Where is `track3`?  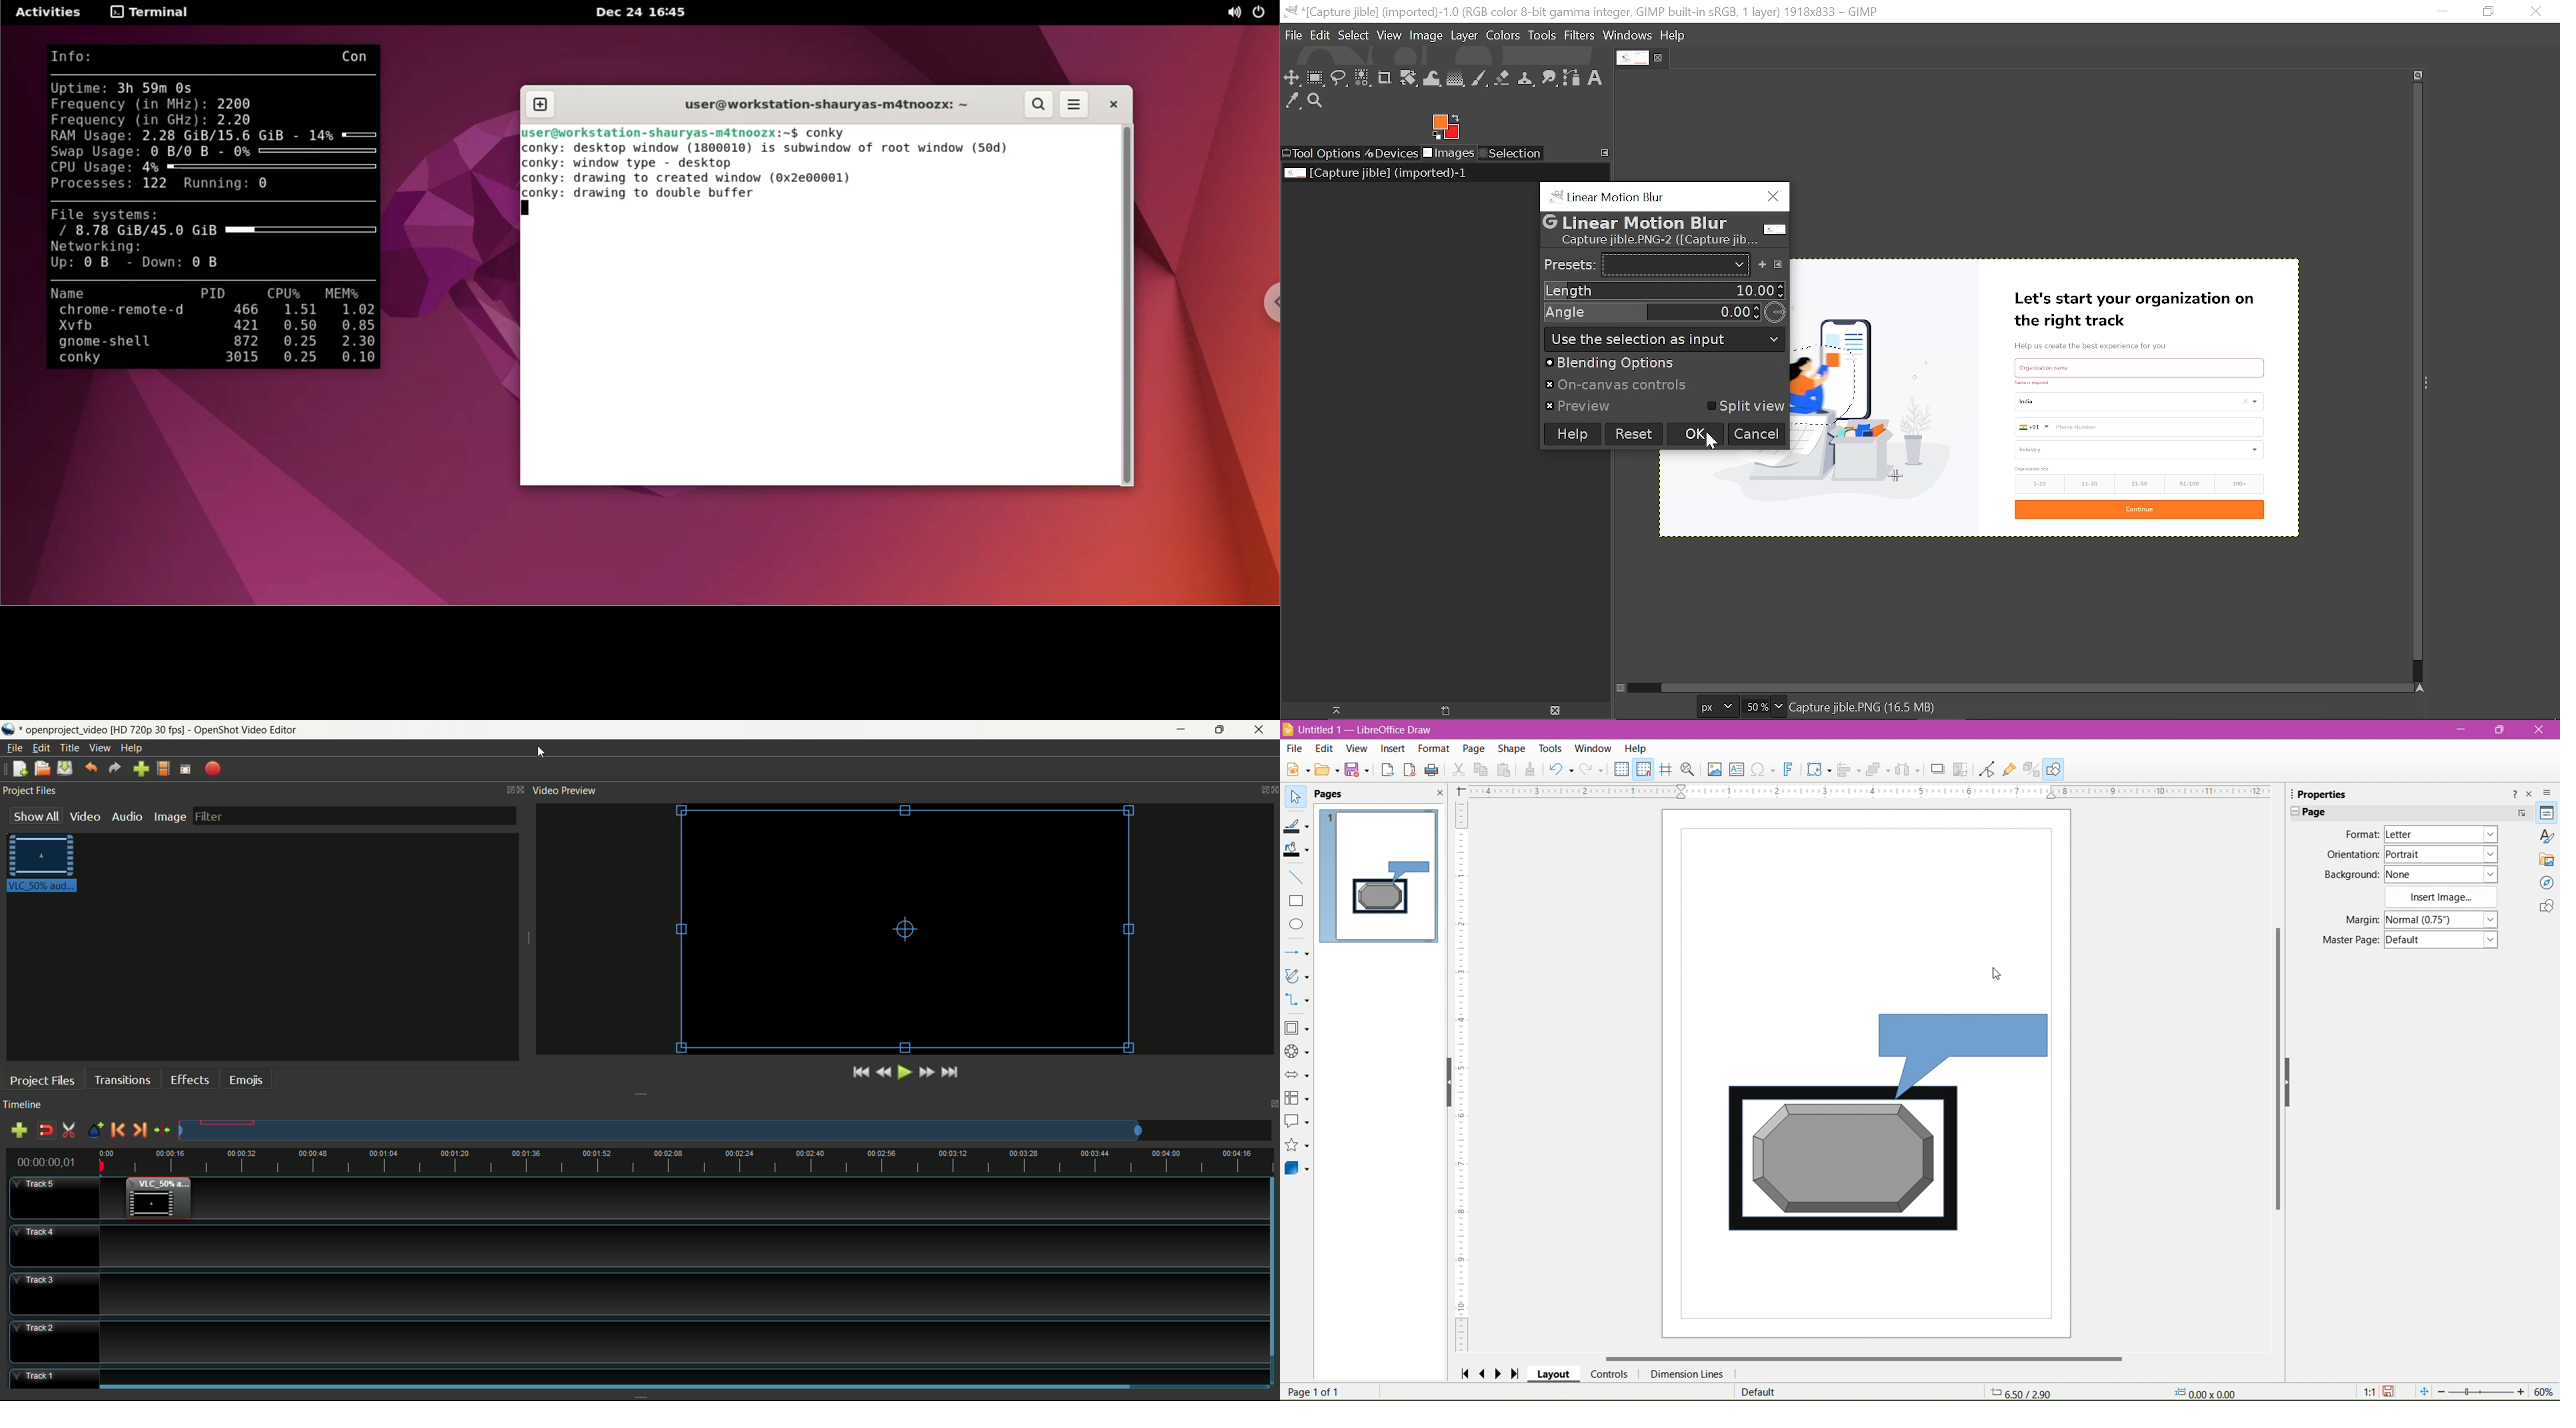 track3 is located at coordinates (639, 1294).